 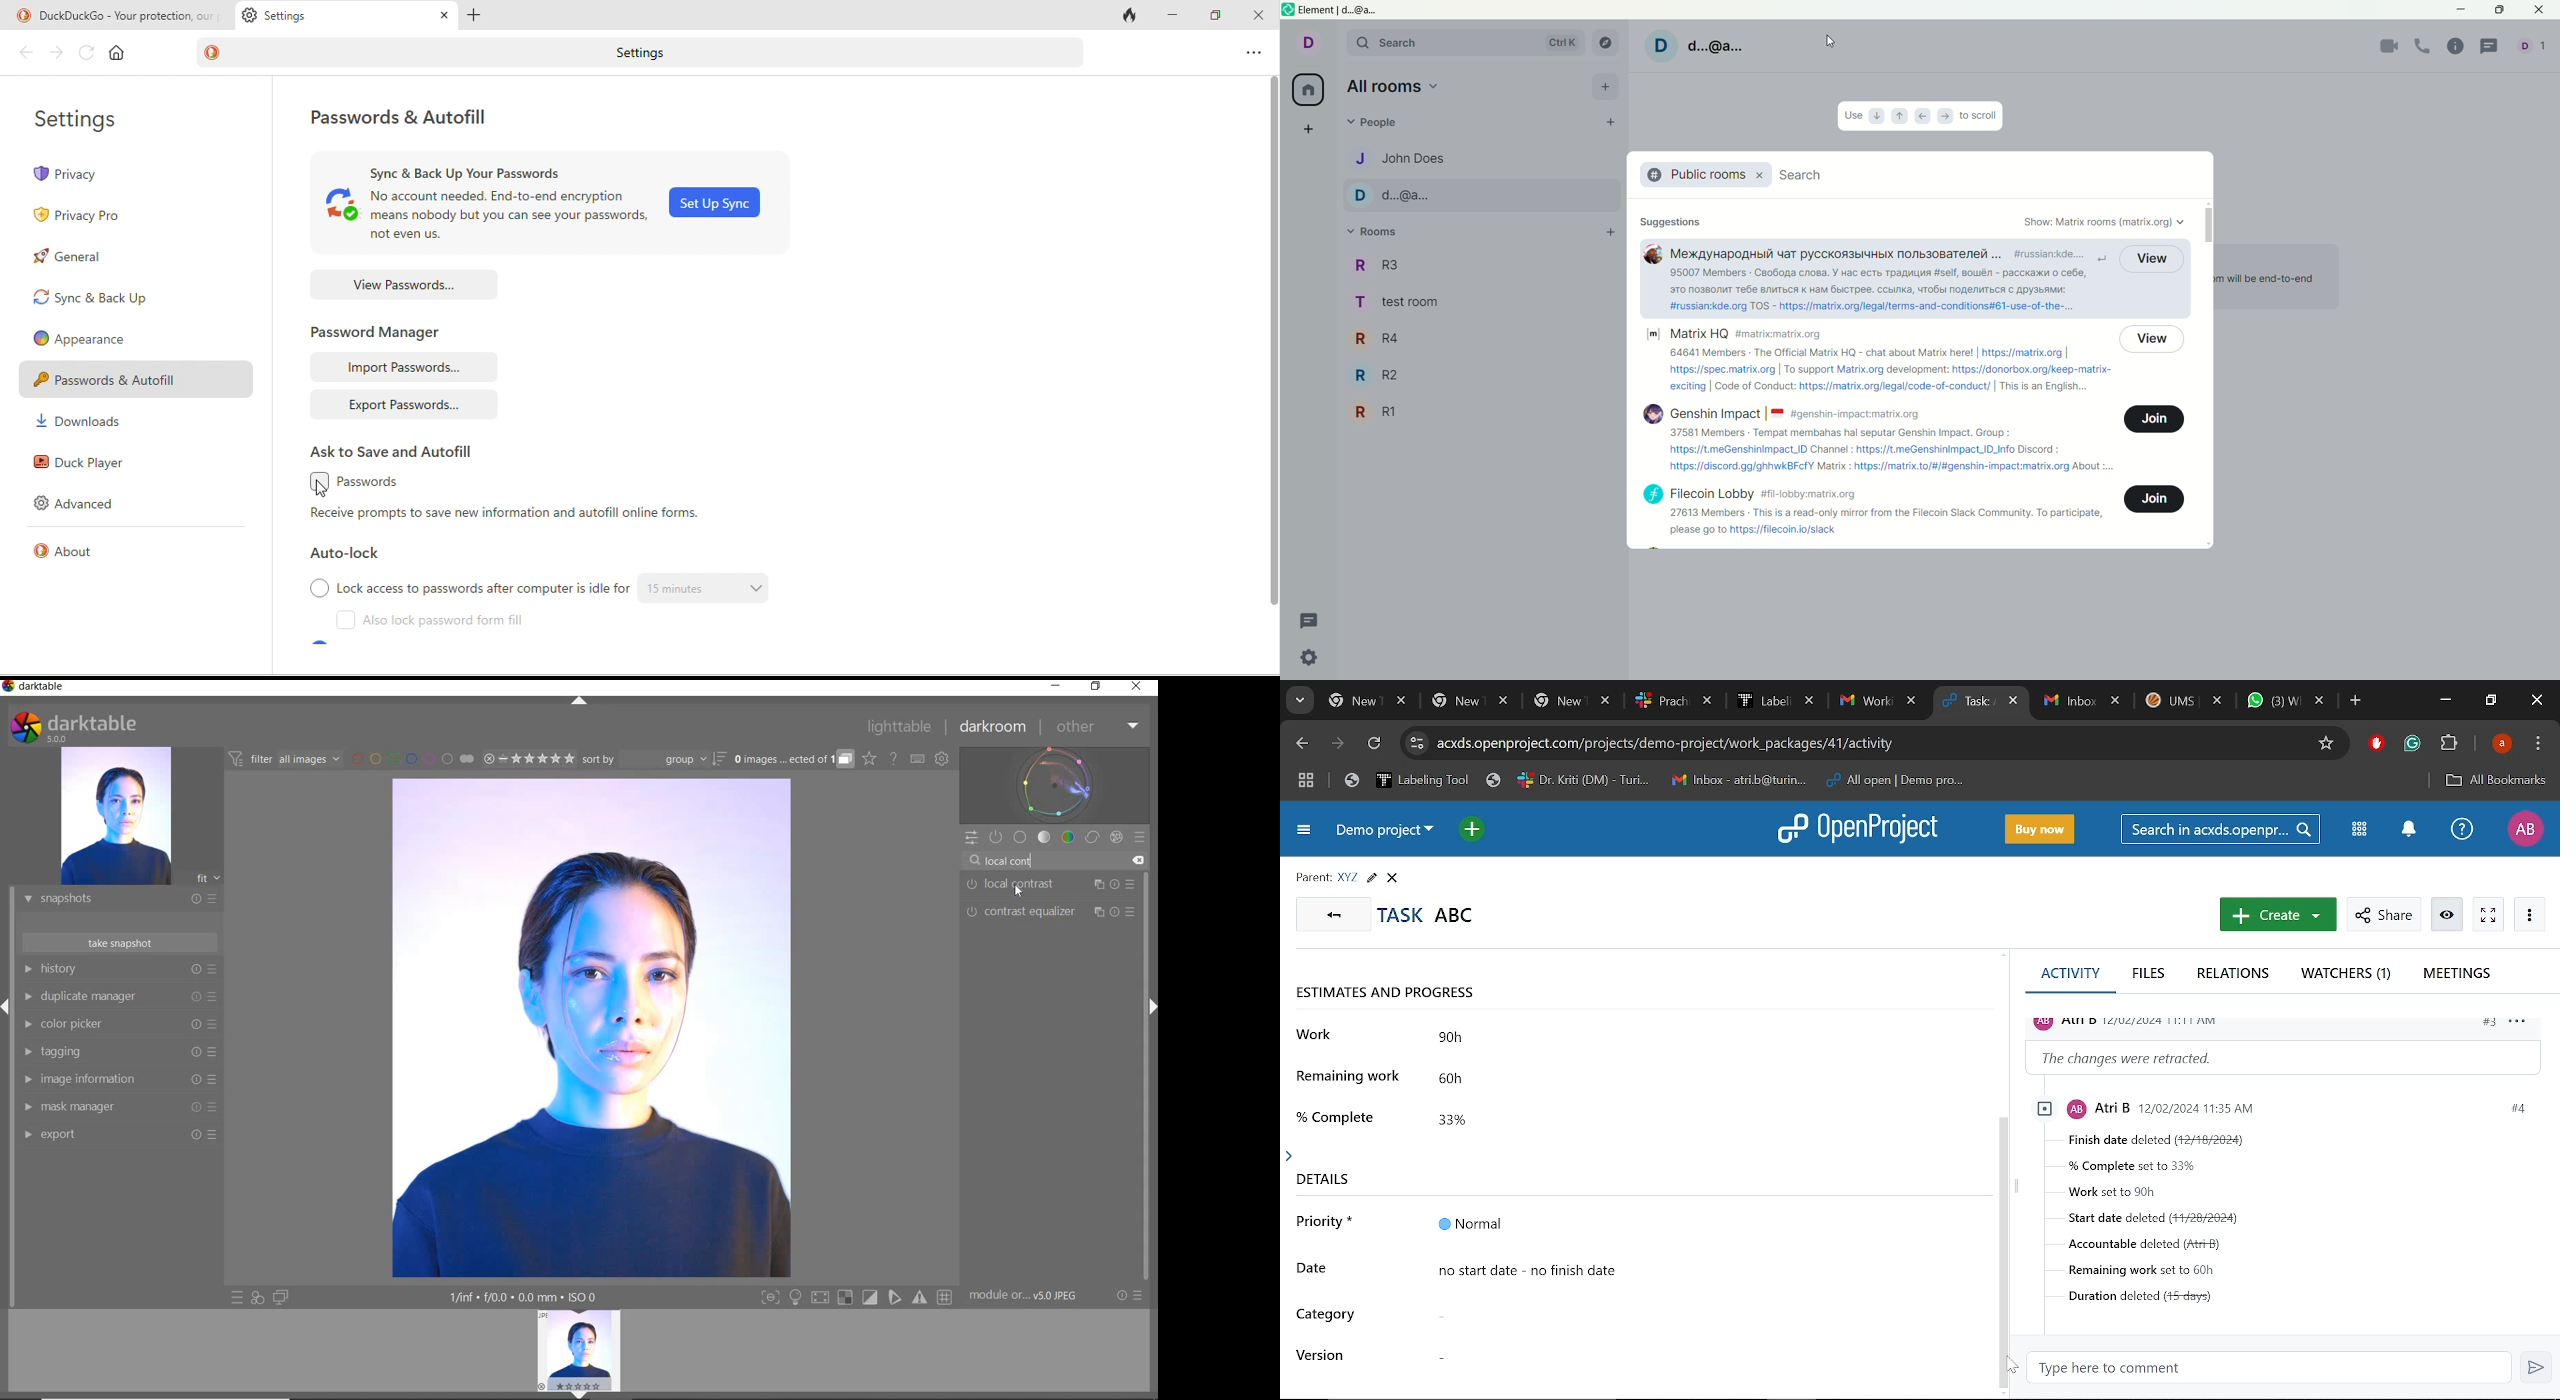 I want to click on RESTORE, so click(x=1099, y=687).